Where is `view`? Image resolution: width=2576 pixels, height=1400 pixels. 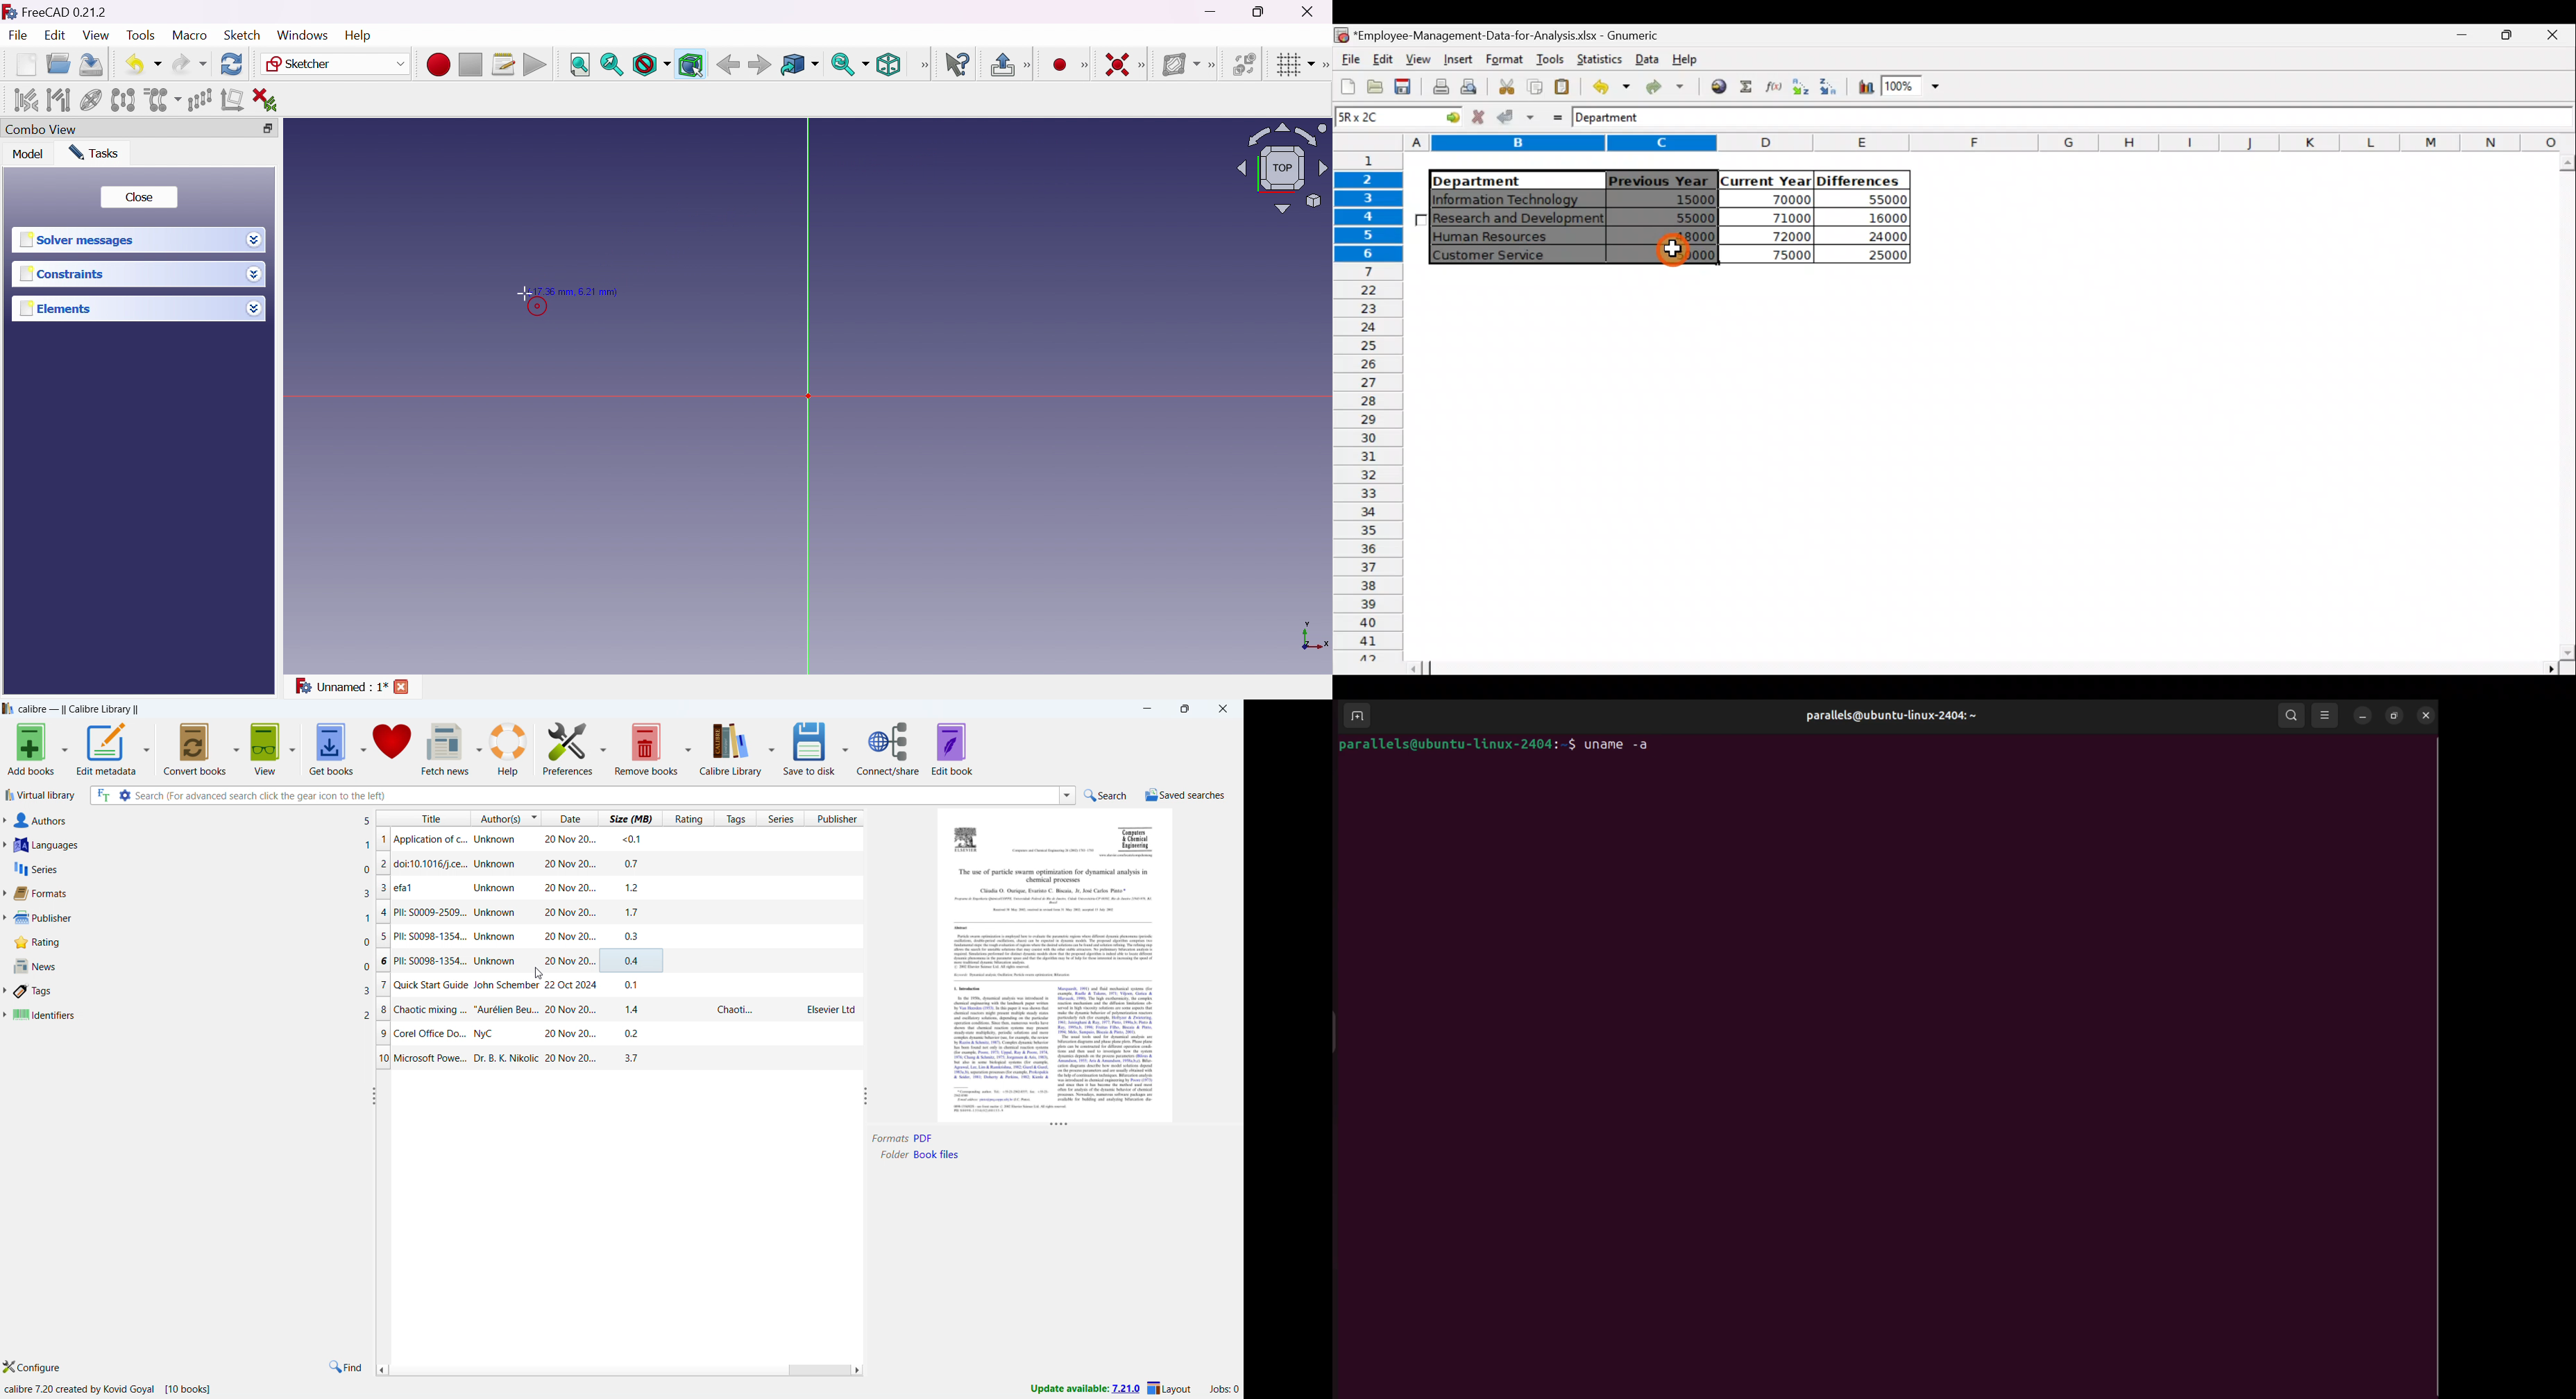 view is located at coordinates (266, 747).